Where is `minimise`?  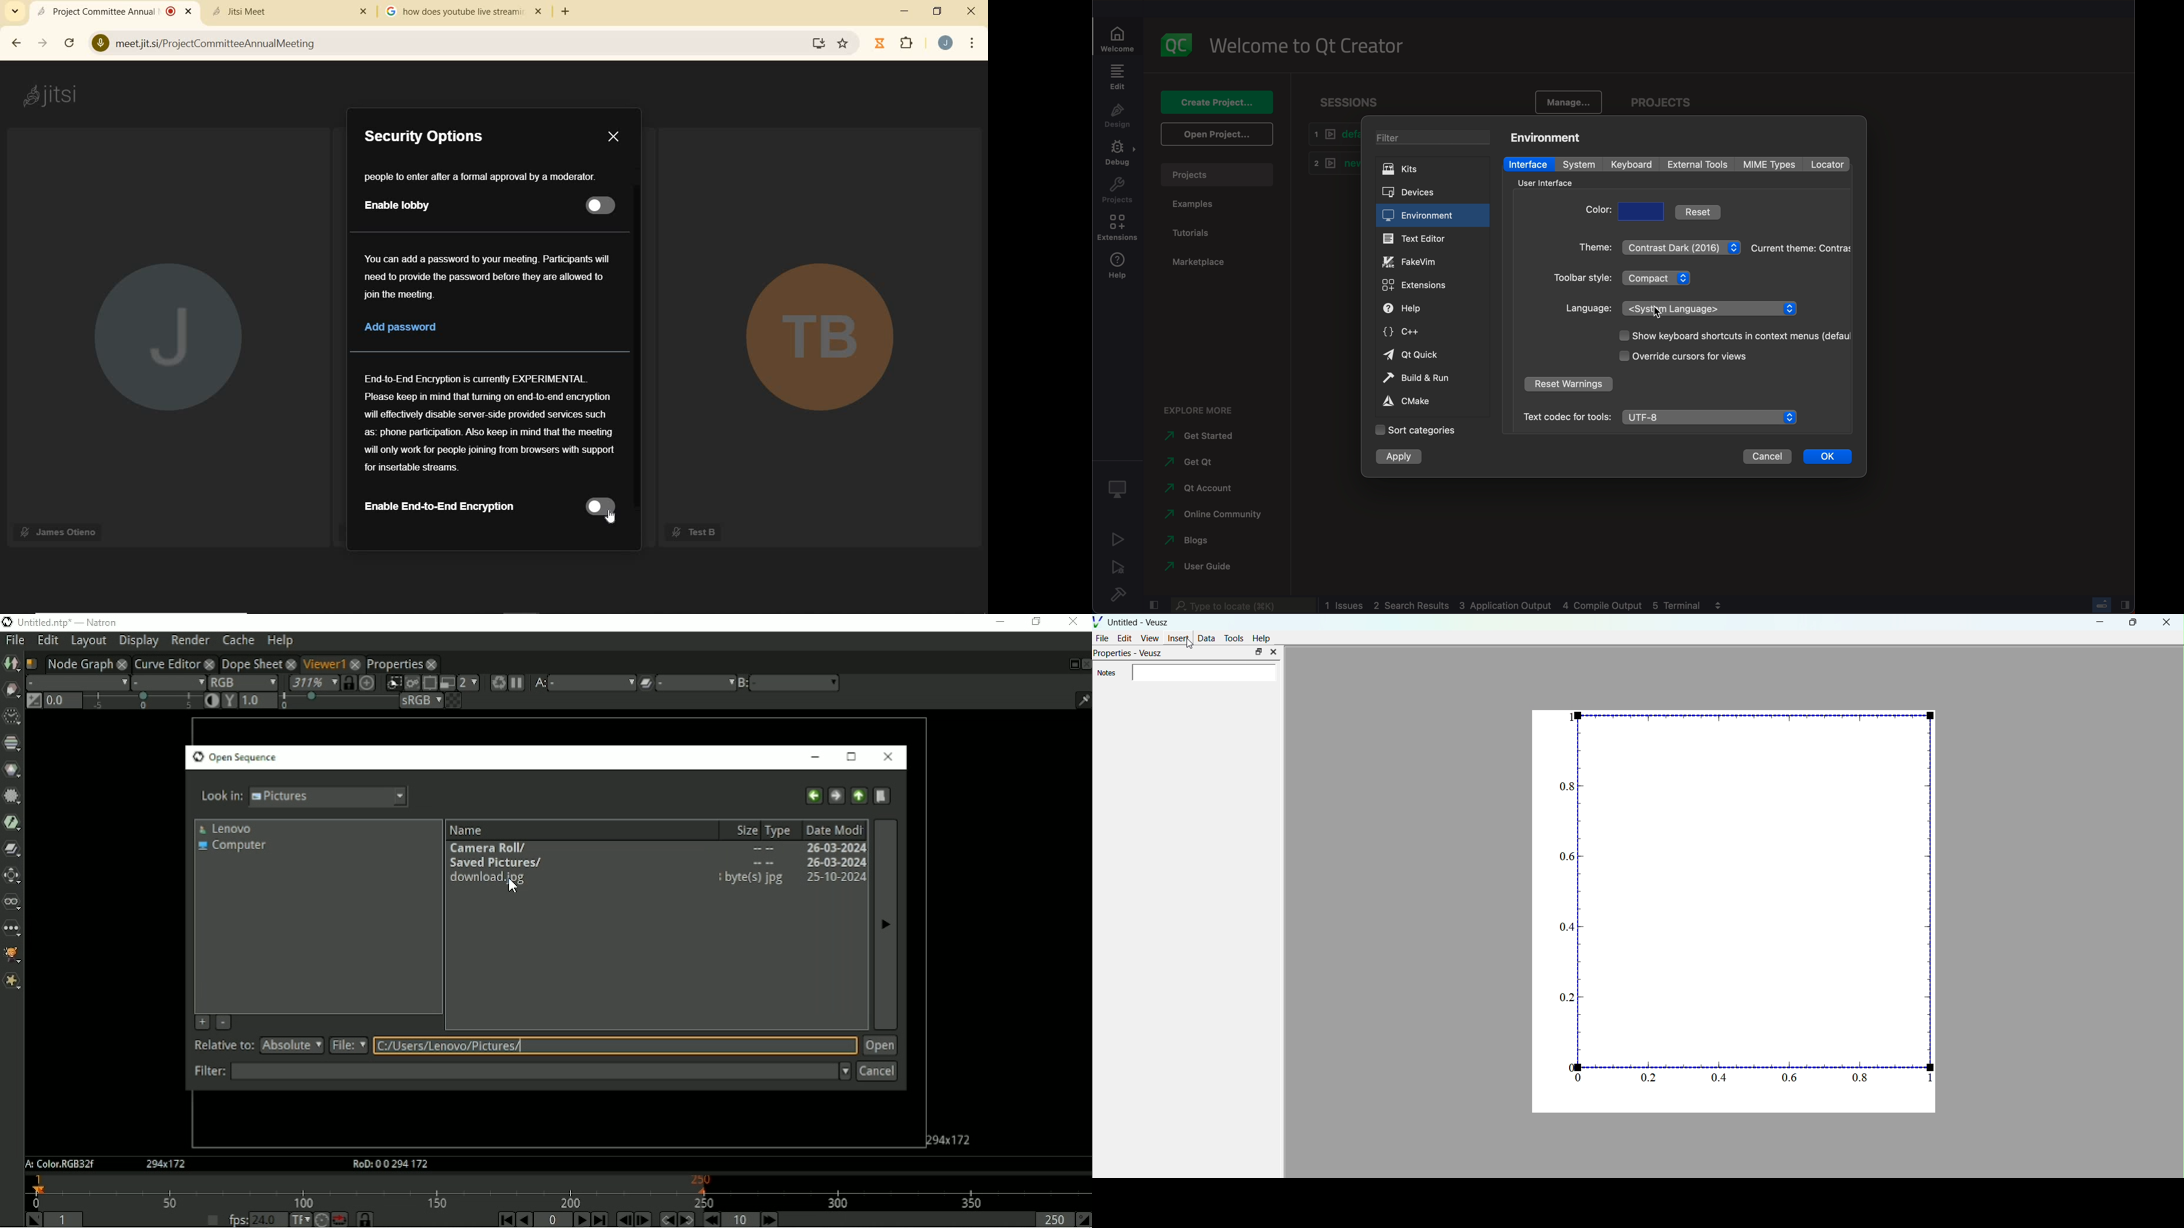
minimise is located at coordinates (2100, 621).